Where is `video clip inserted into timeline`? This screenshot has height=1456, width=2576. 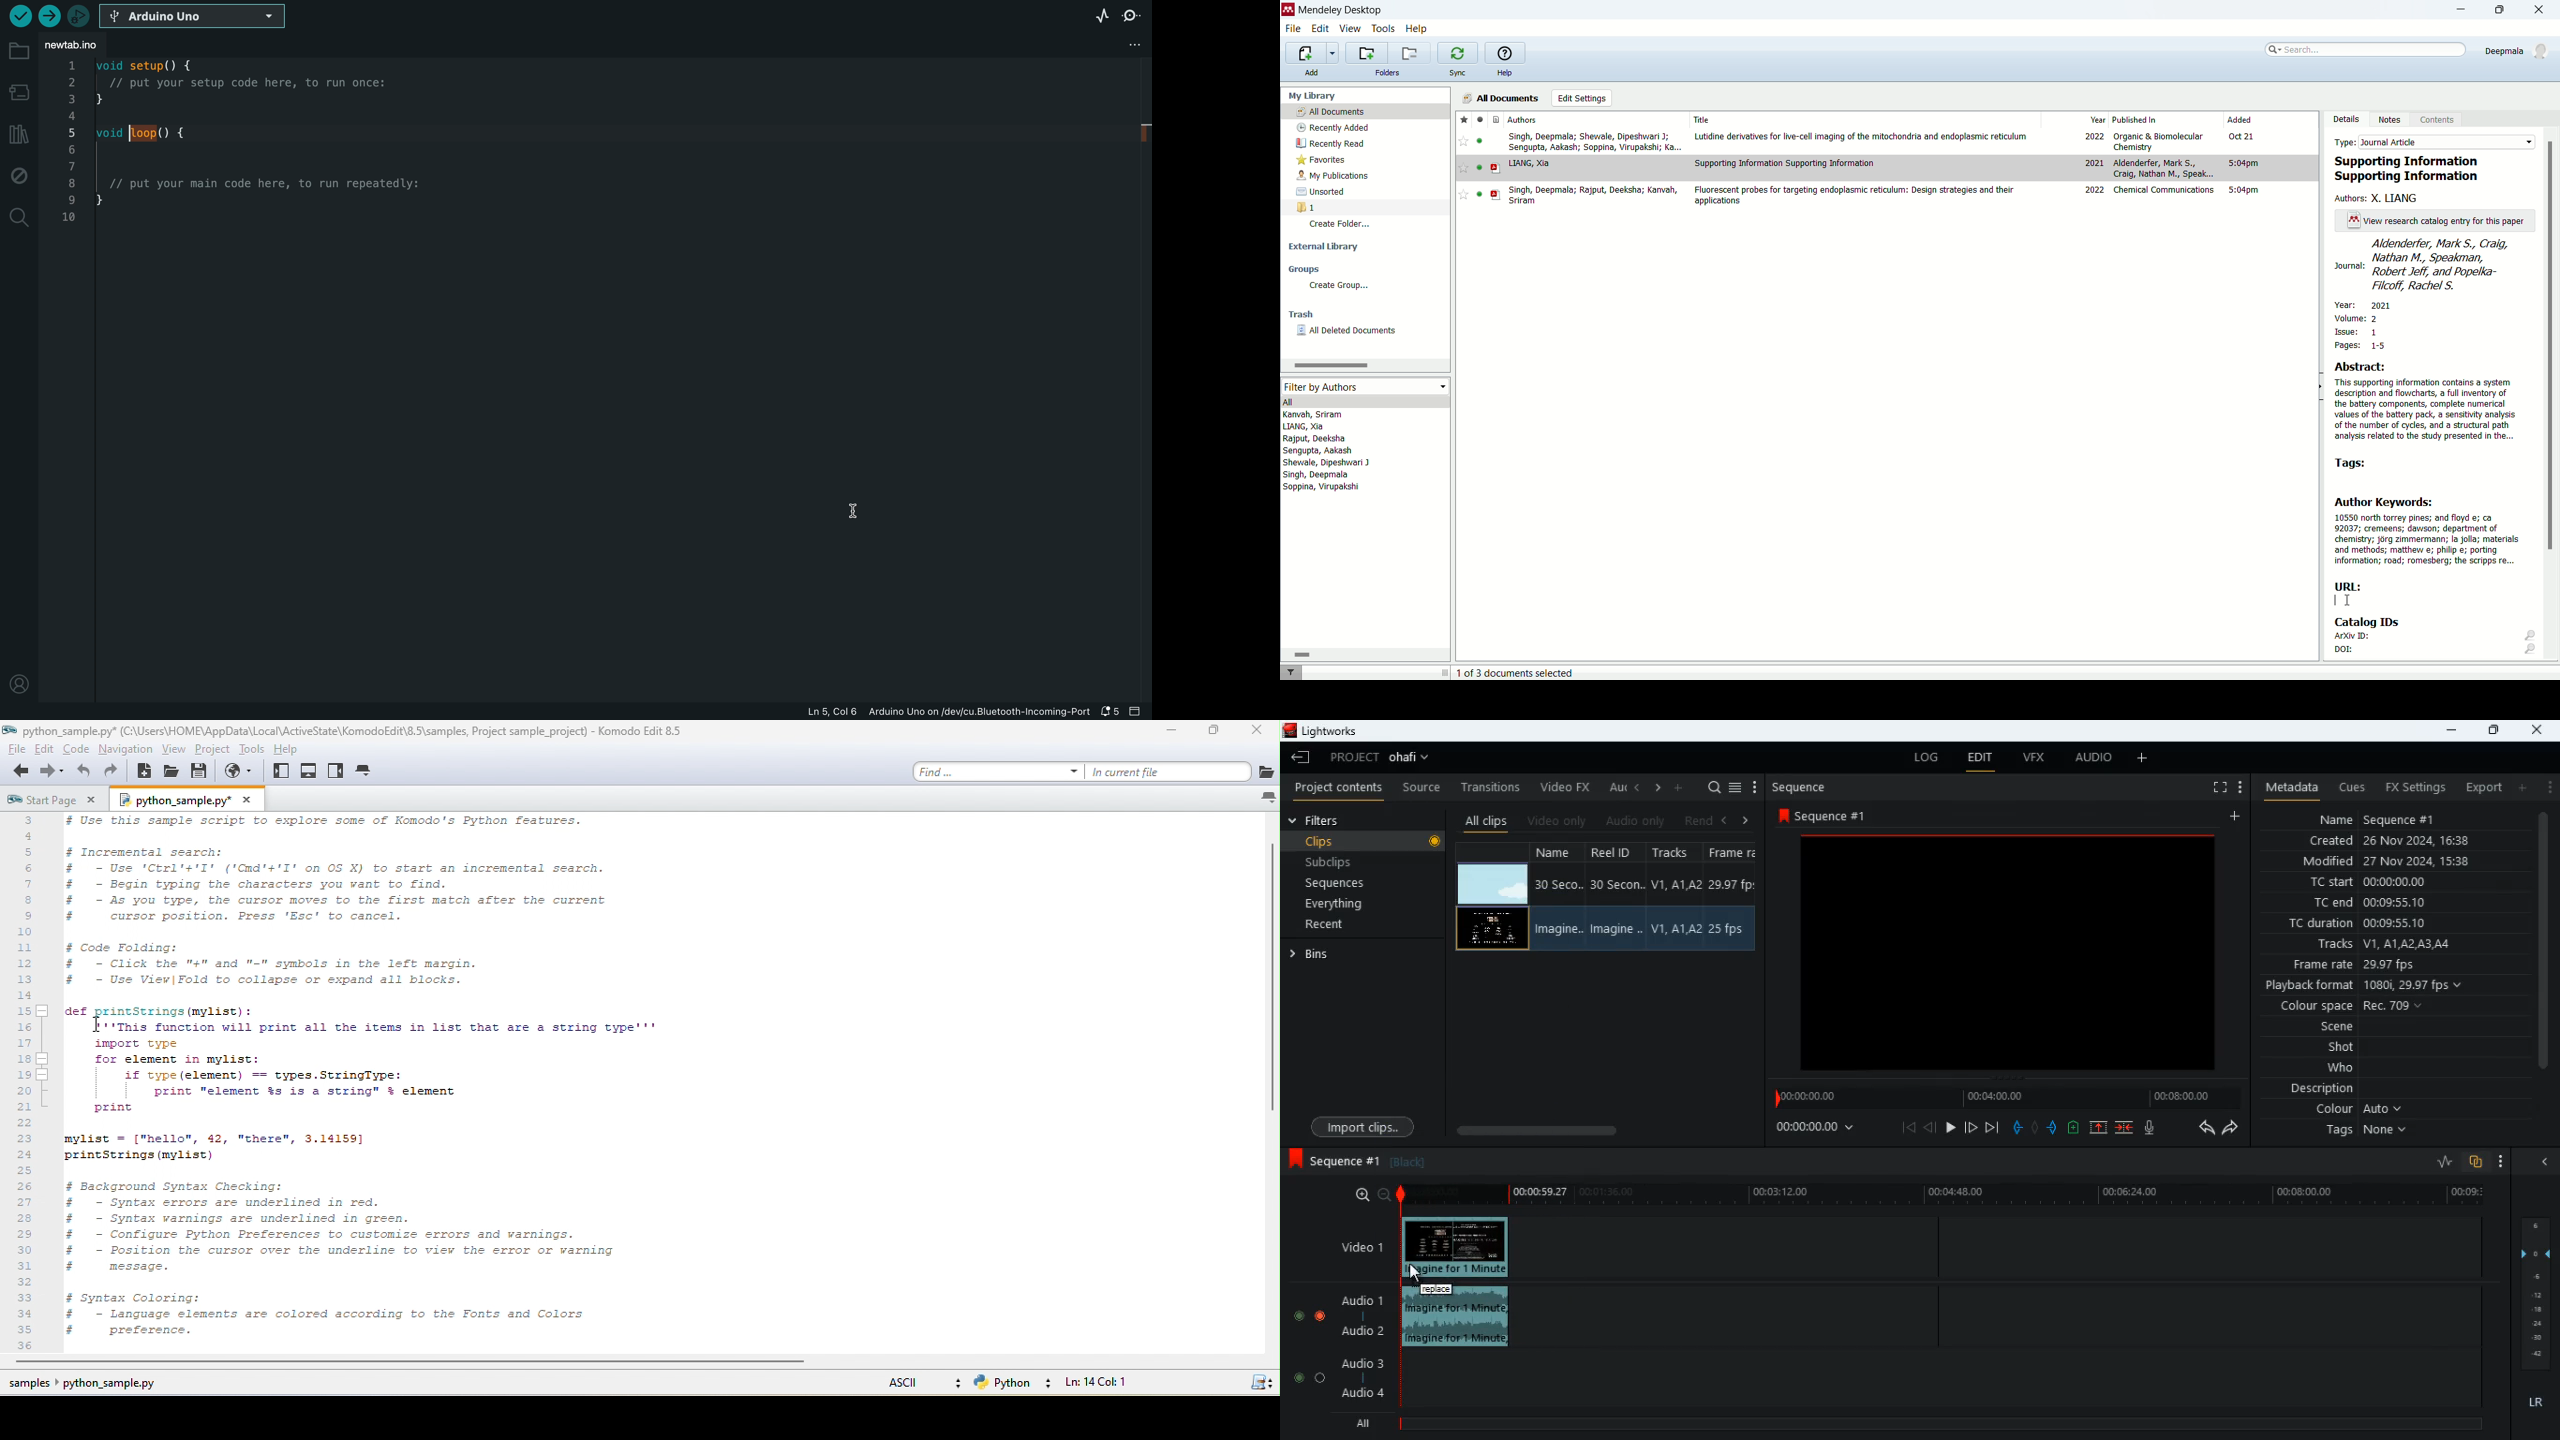
video clip inserted into timeline is located at coordinates (1458, 1248).